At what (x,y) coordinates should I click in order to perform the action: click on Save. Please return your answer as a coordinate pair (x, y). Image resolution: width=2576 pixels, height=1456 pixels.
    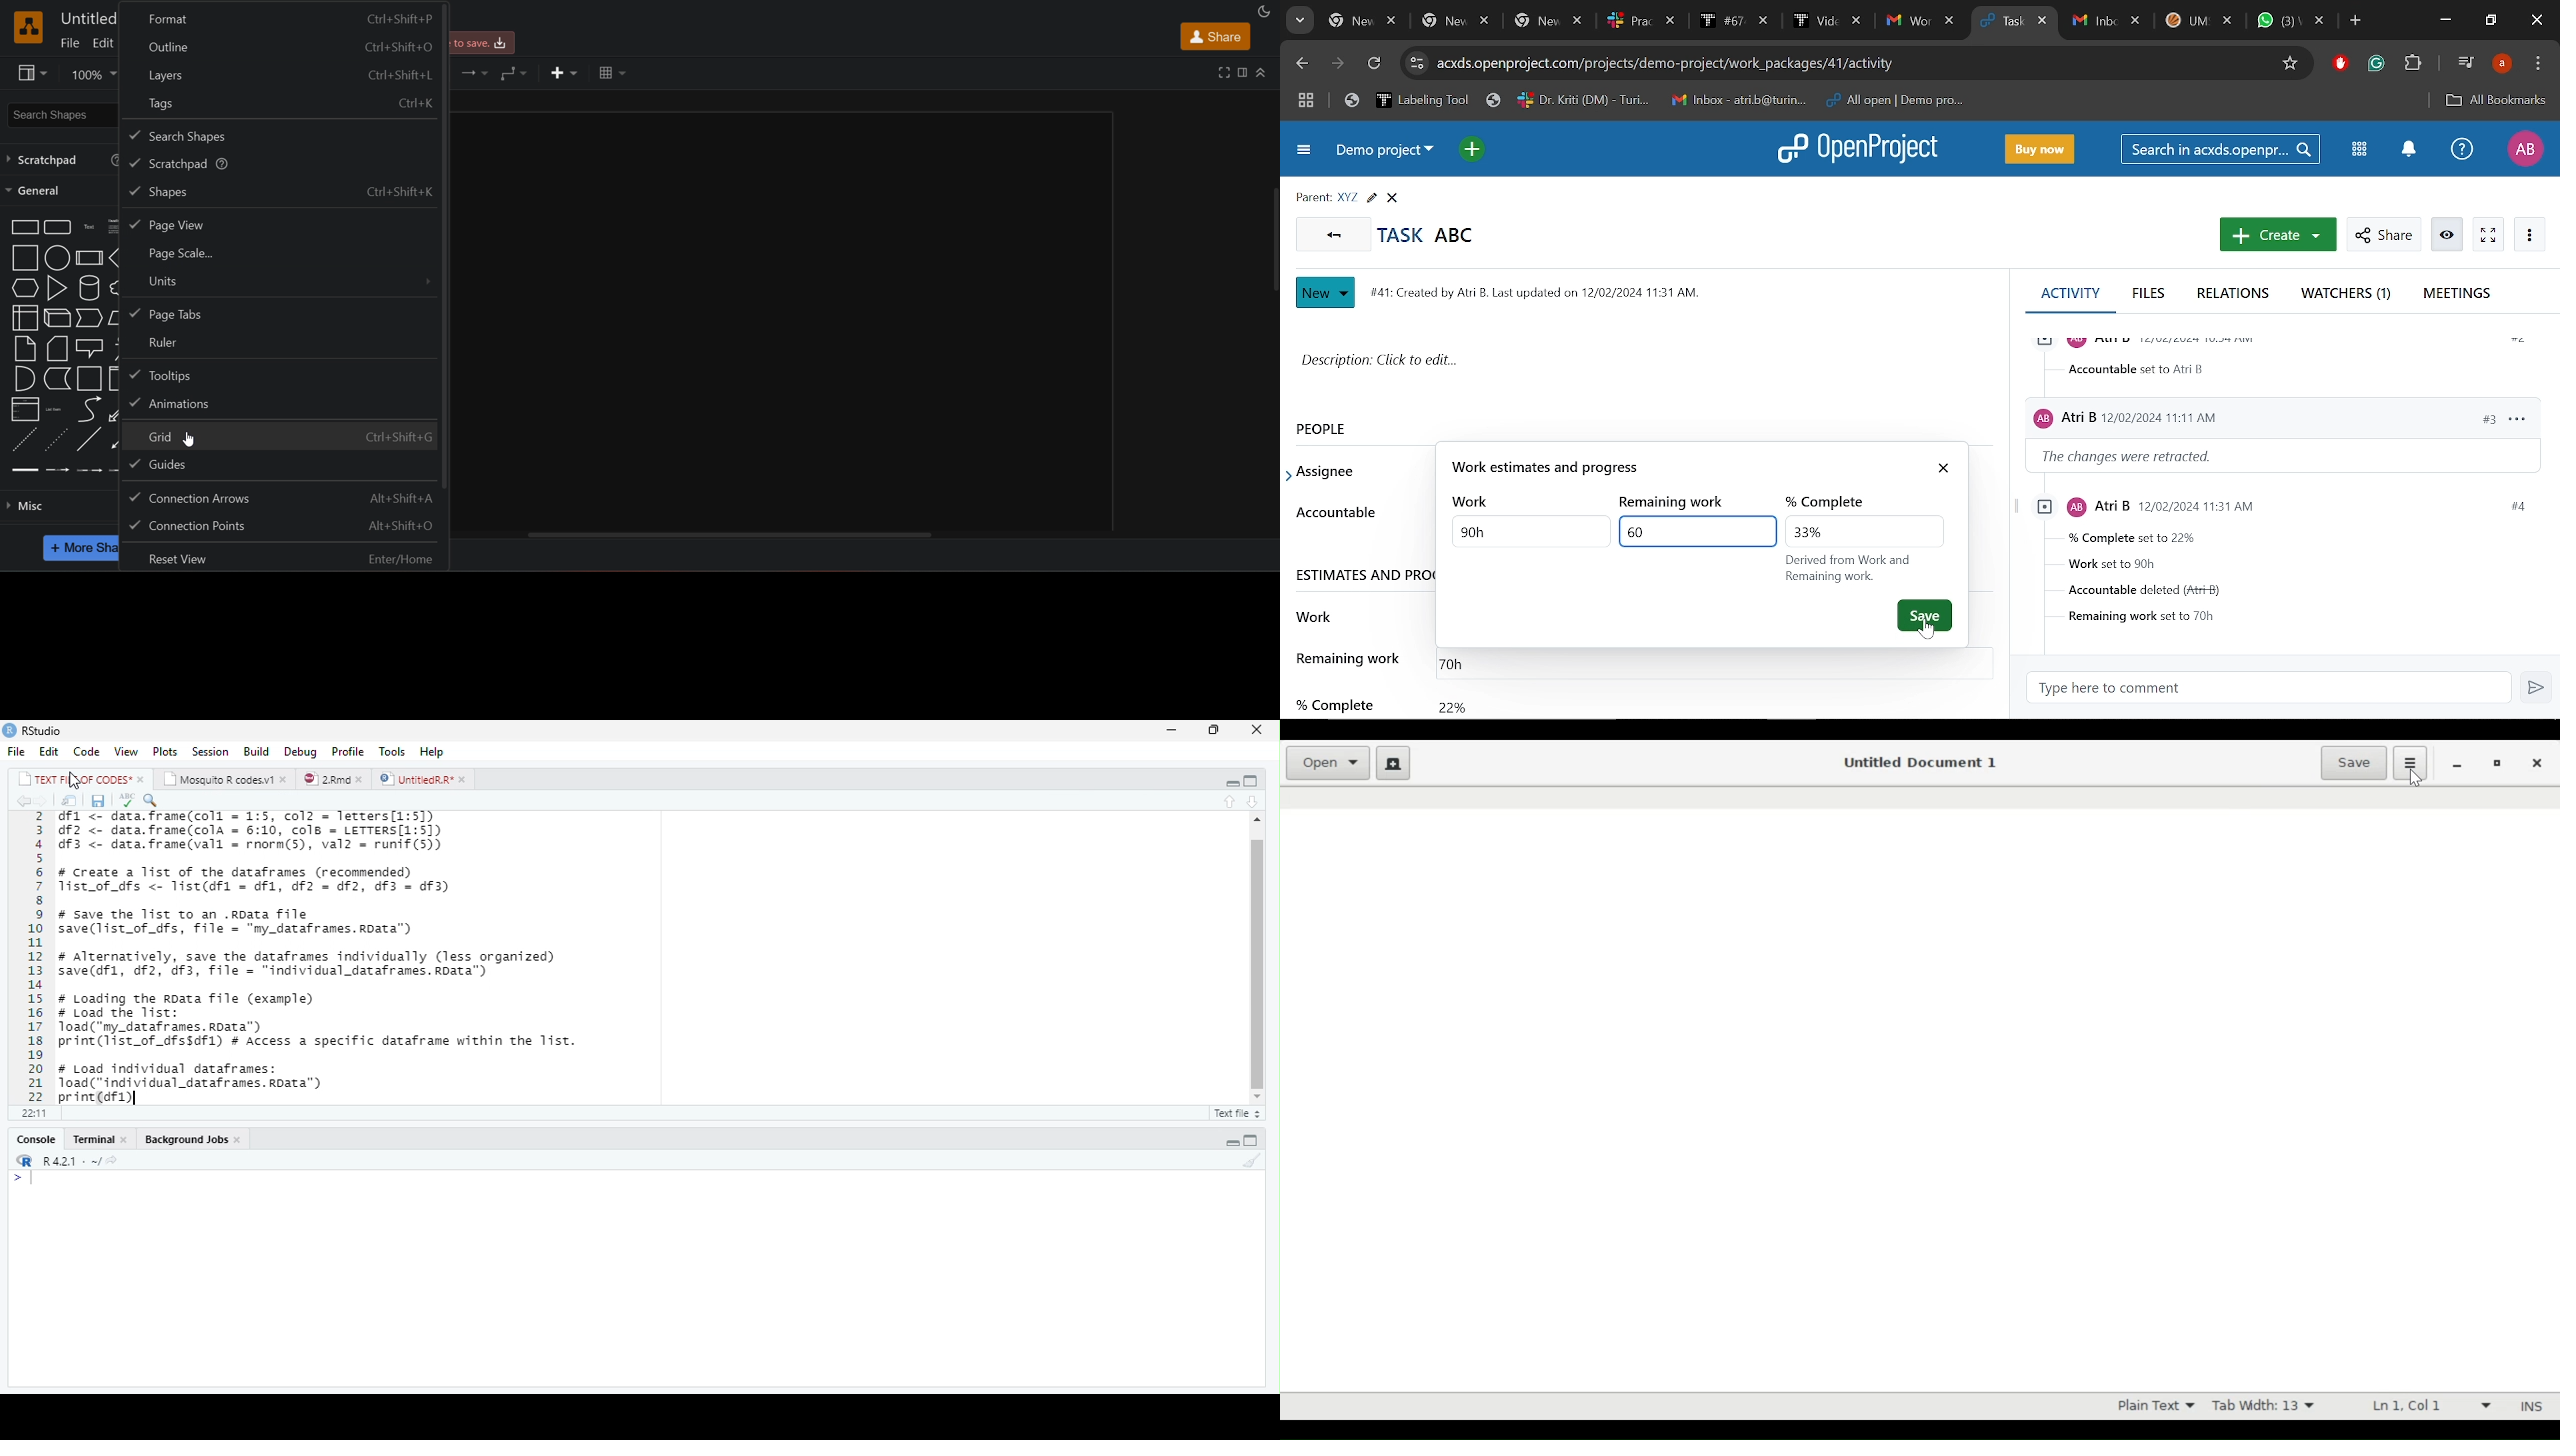
    Looking at the image, I should click on (2353, 763).